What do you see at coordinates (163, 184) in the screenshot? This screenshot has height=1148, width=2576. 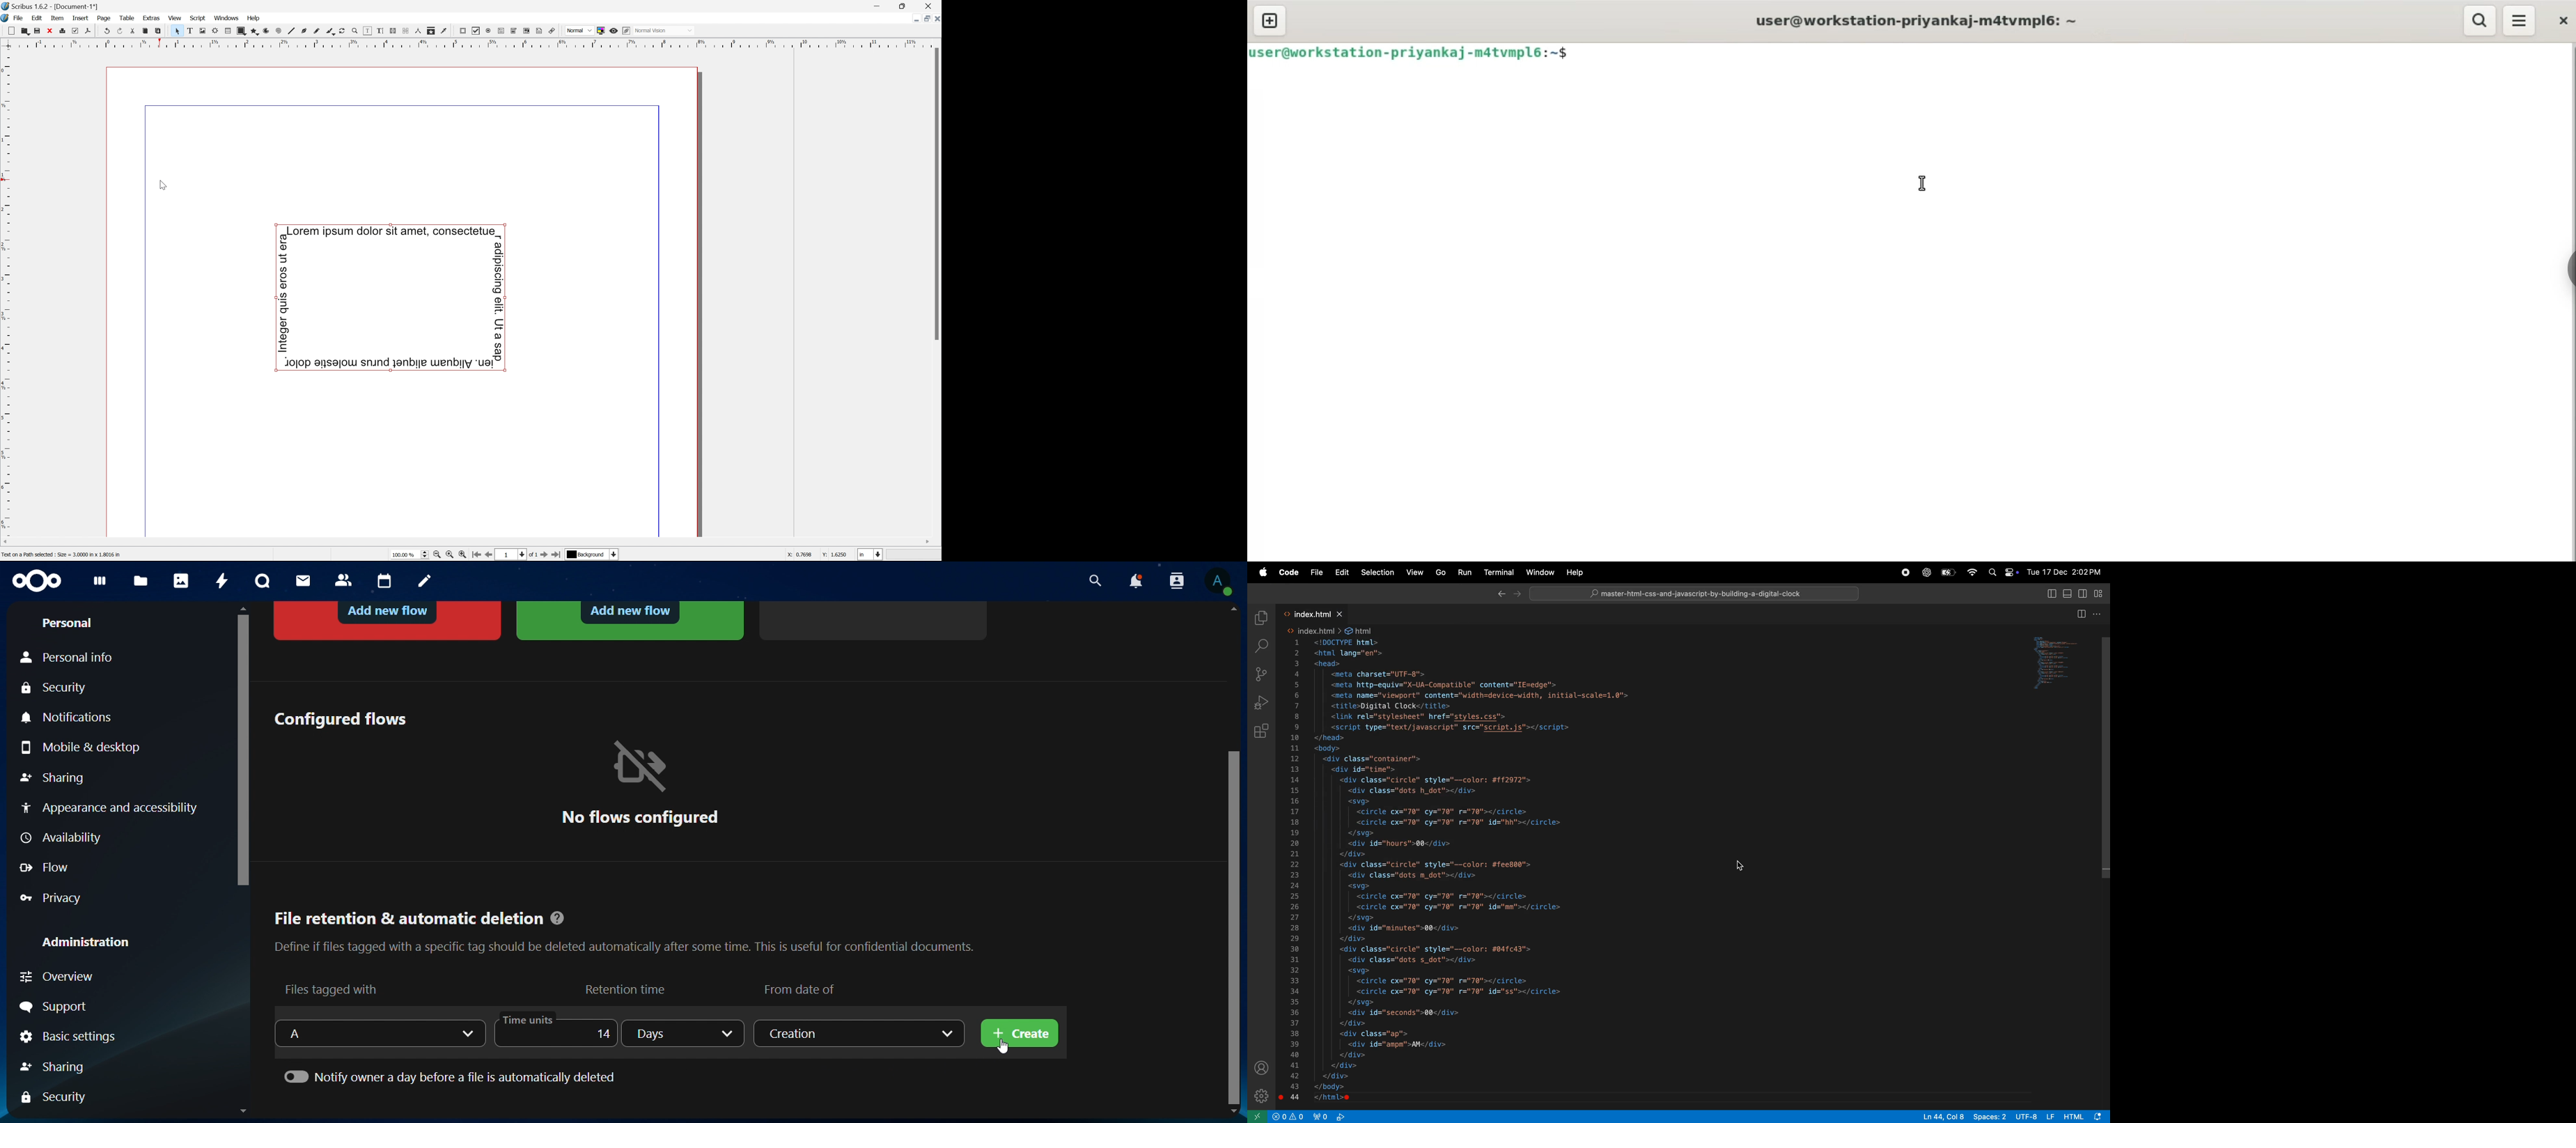 I see `Cursor` at bounding box center [163, 184].